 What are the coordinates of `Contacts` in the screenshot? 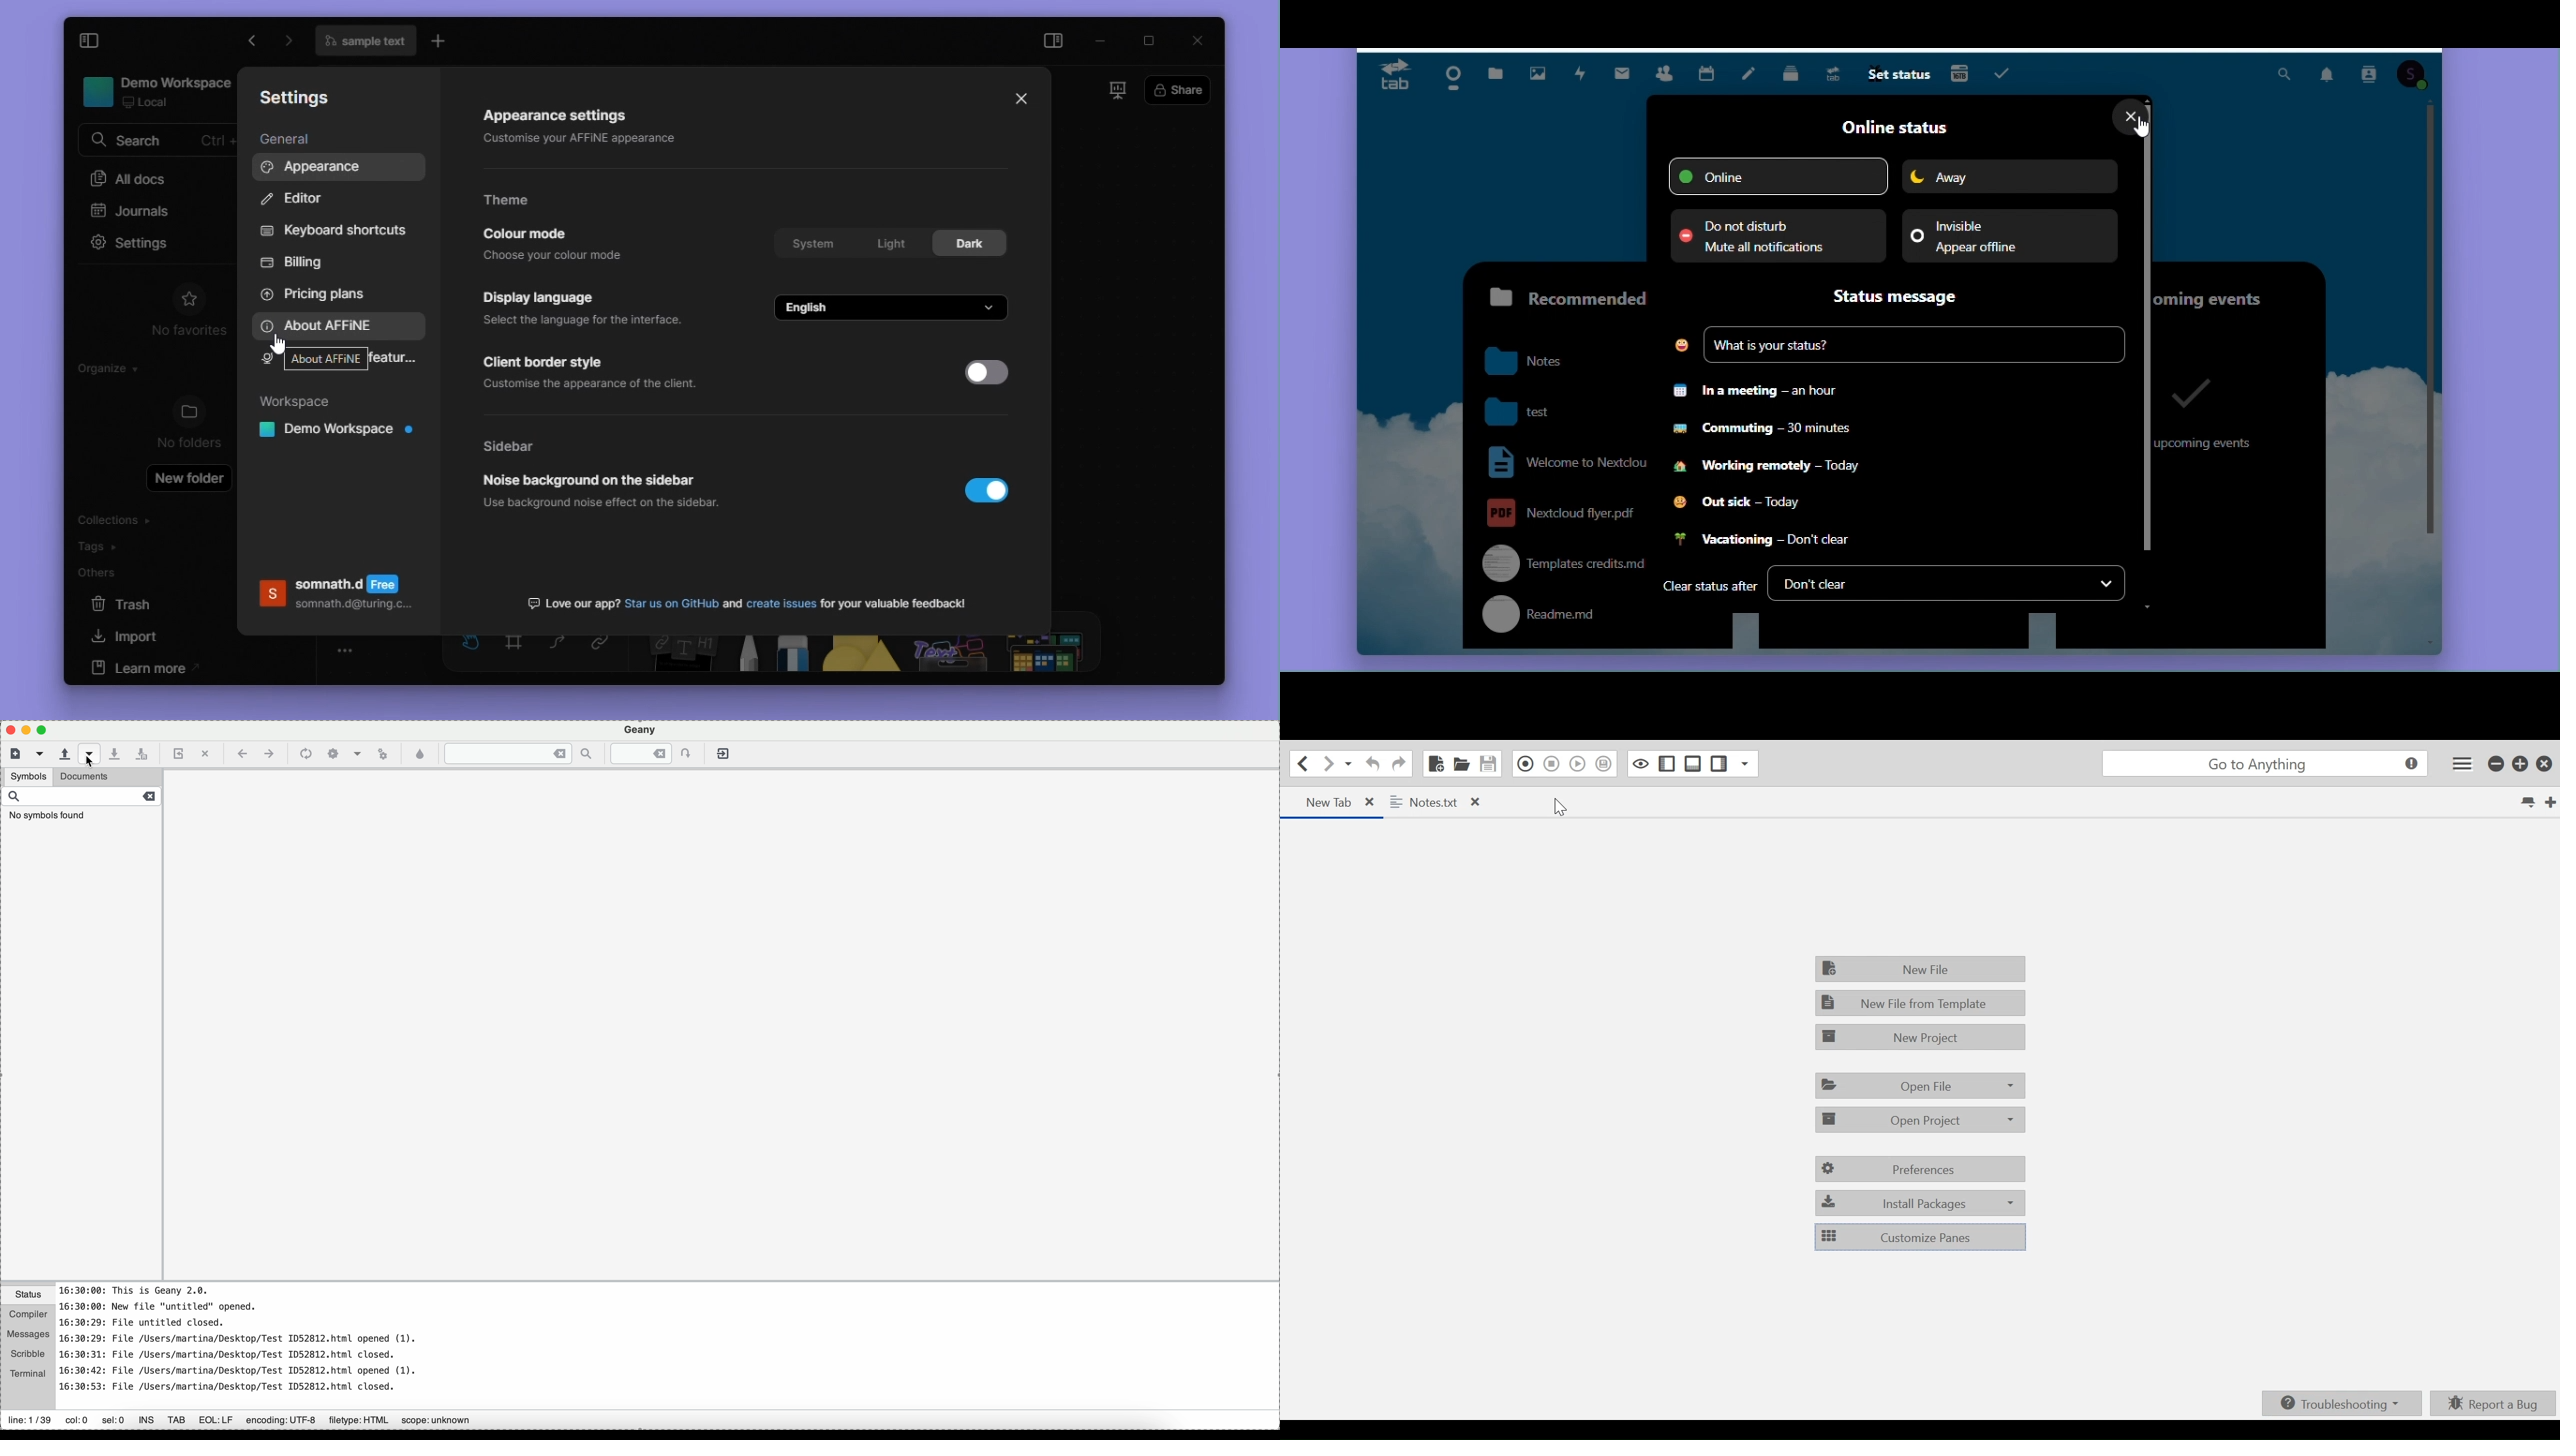 It's located at (1664, 71).